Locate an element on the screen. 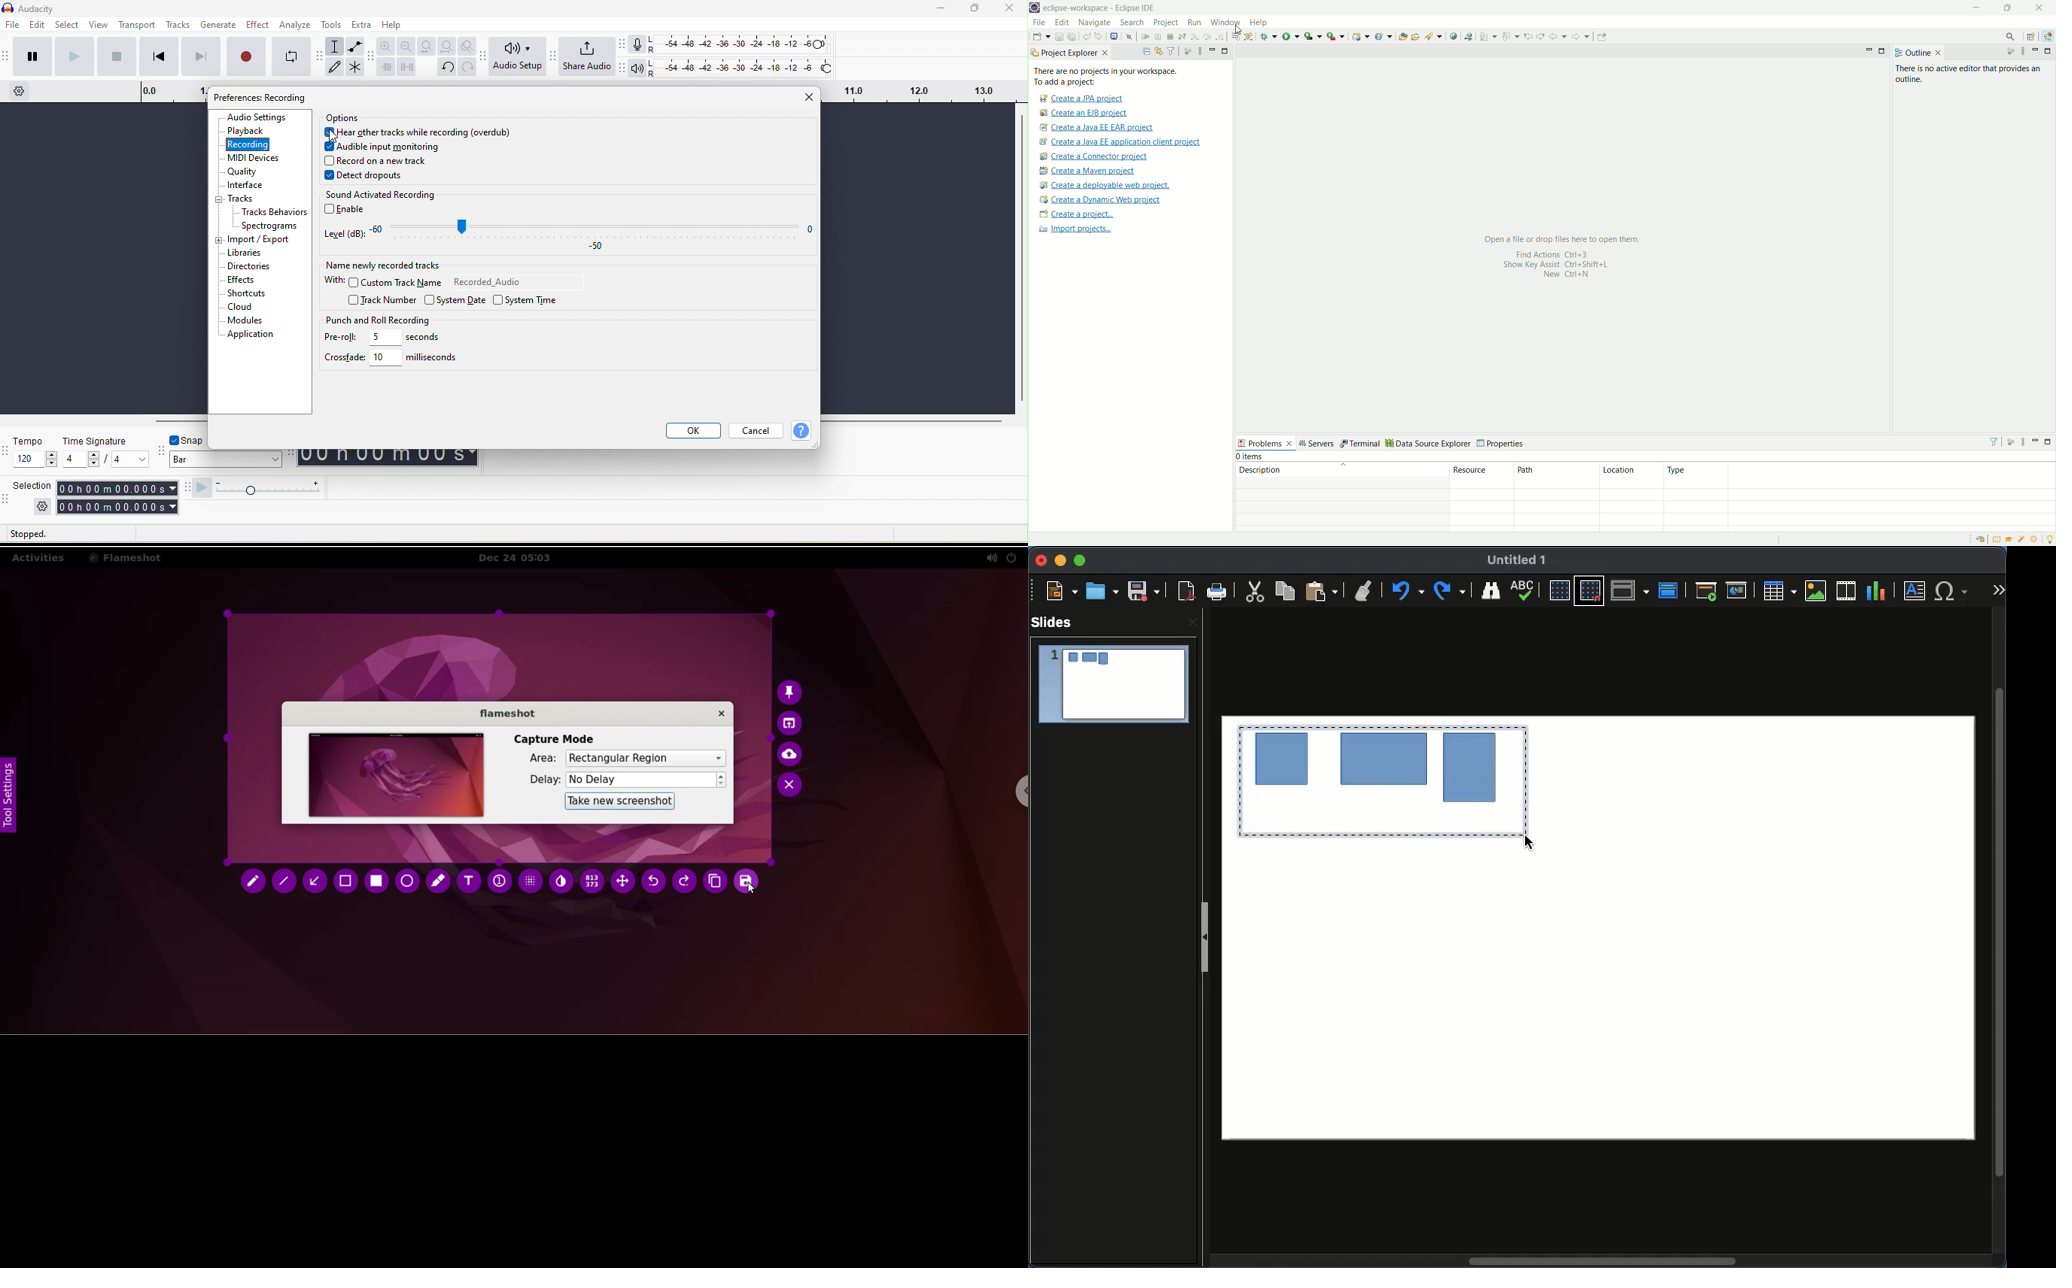  Clone formatting is located at coordinates (1365, 592).